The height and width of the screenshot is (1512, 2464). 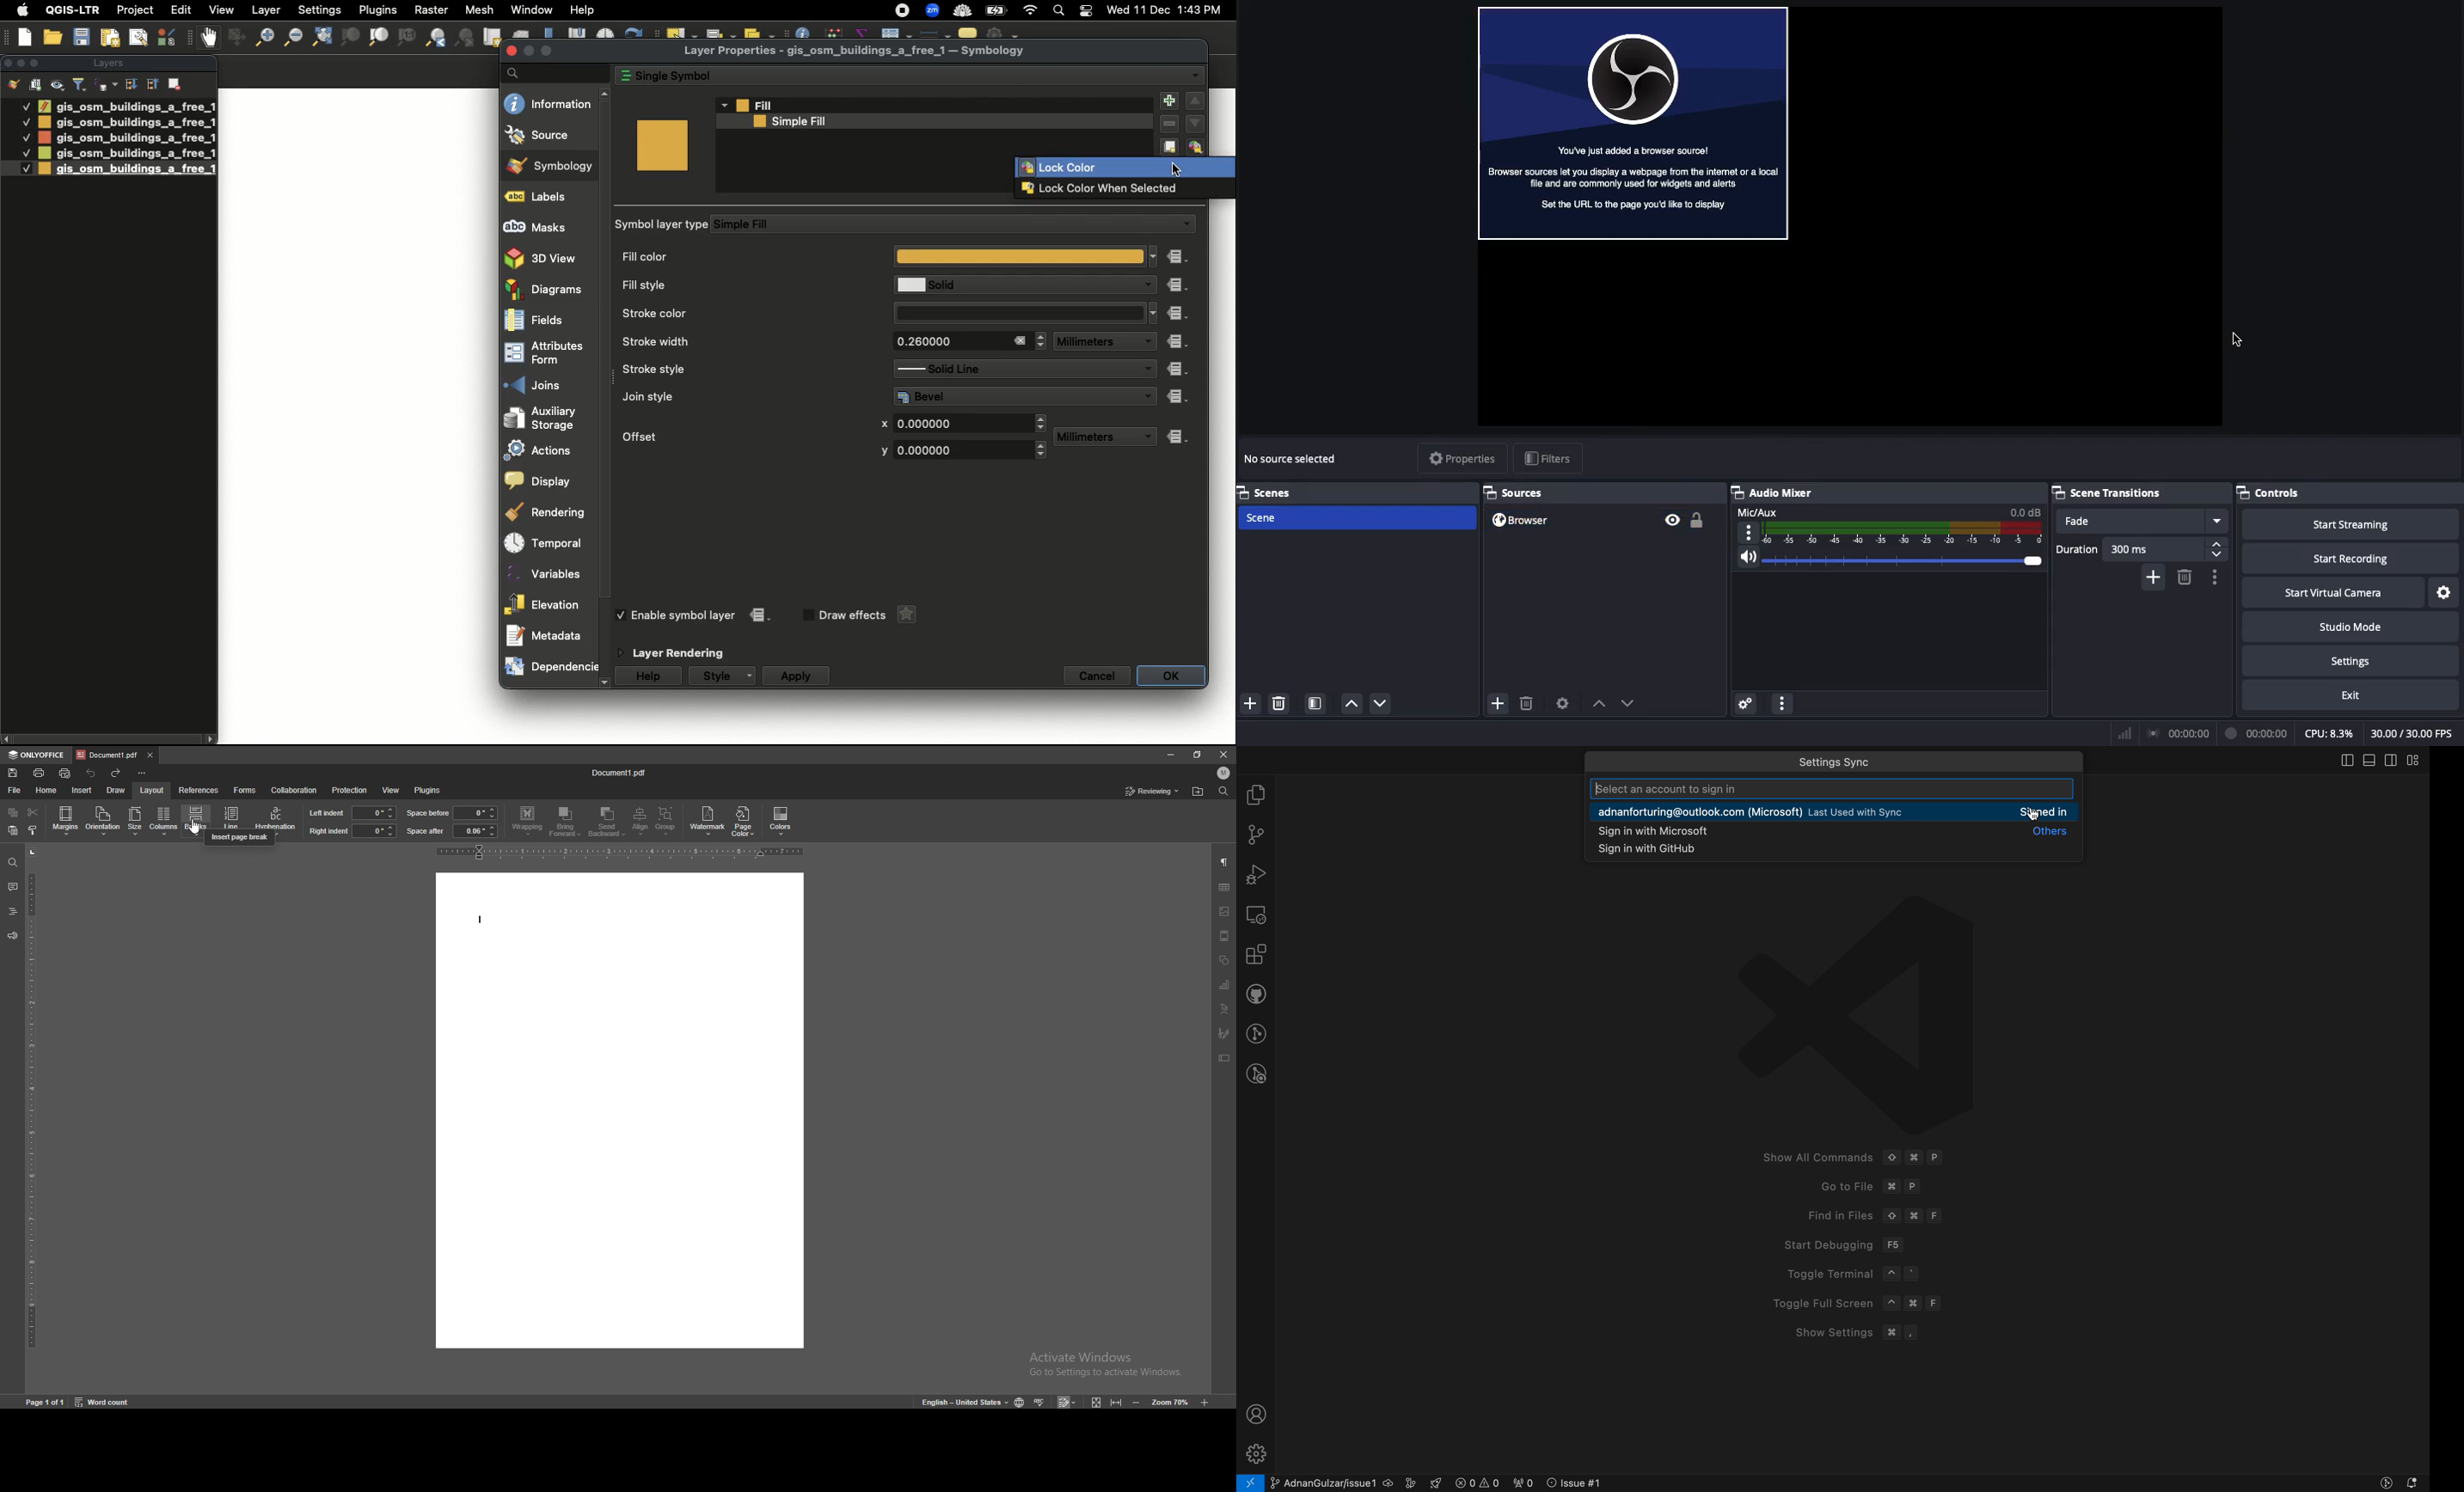 What do you see at coordinates (2351, 660) in the screenshot?
I see `Settings` at bounding box center [2351, 660].